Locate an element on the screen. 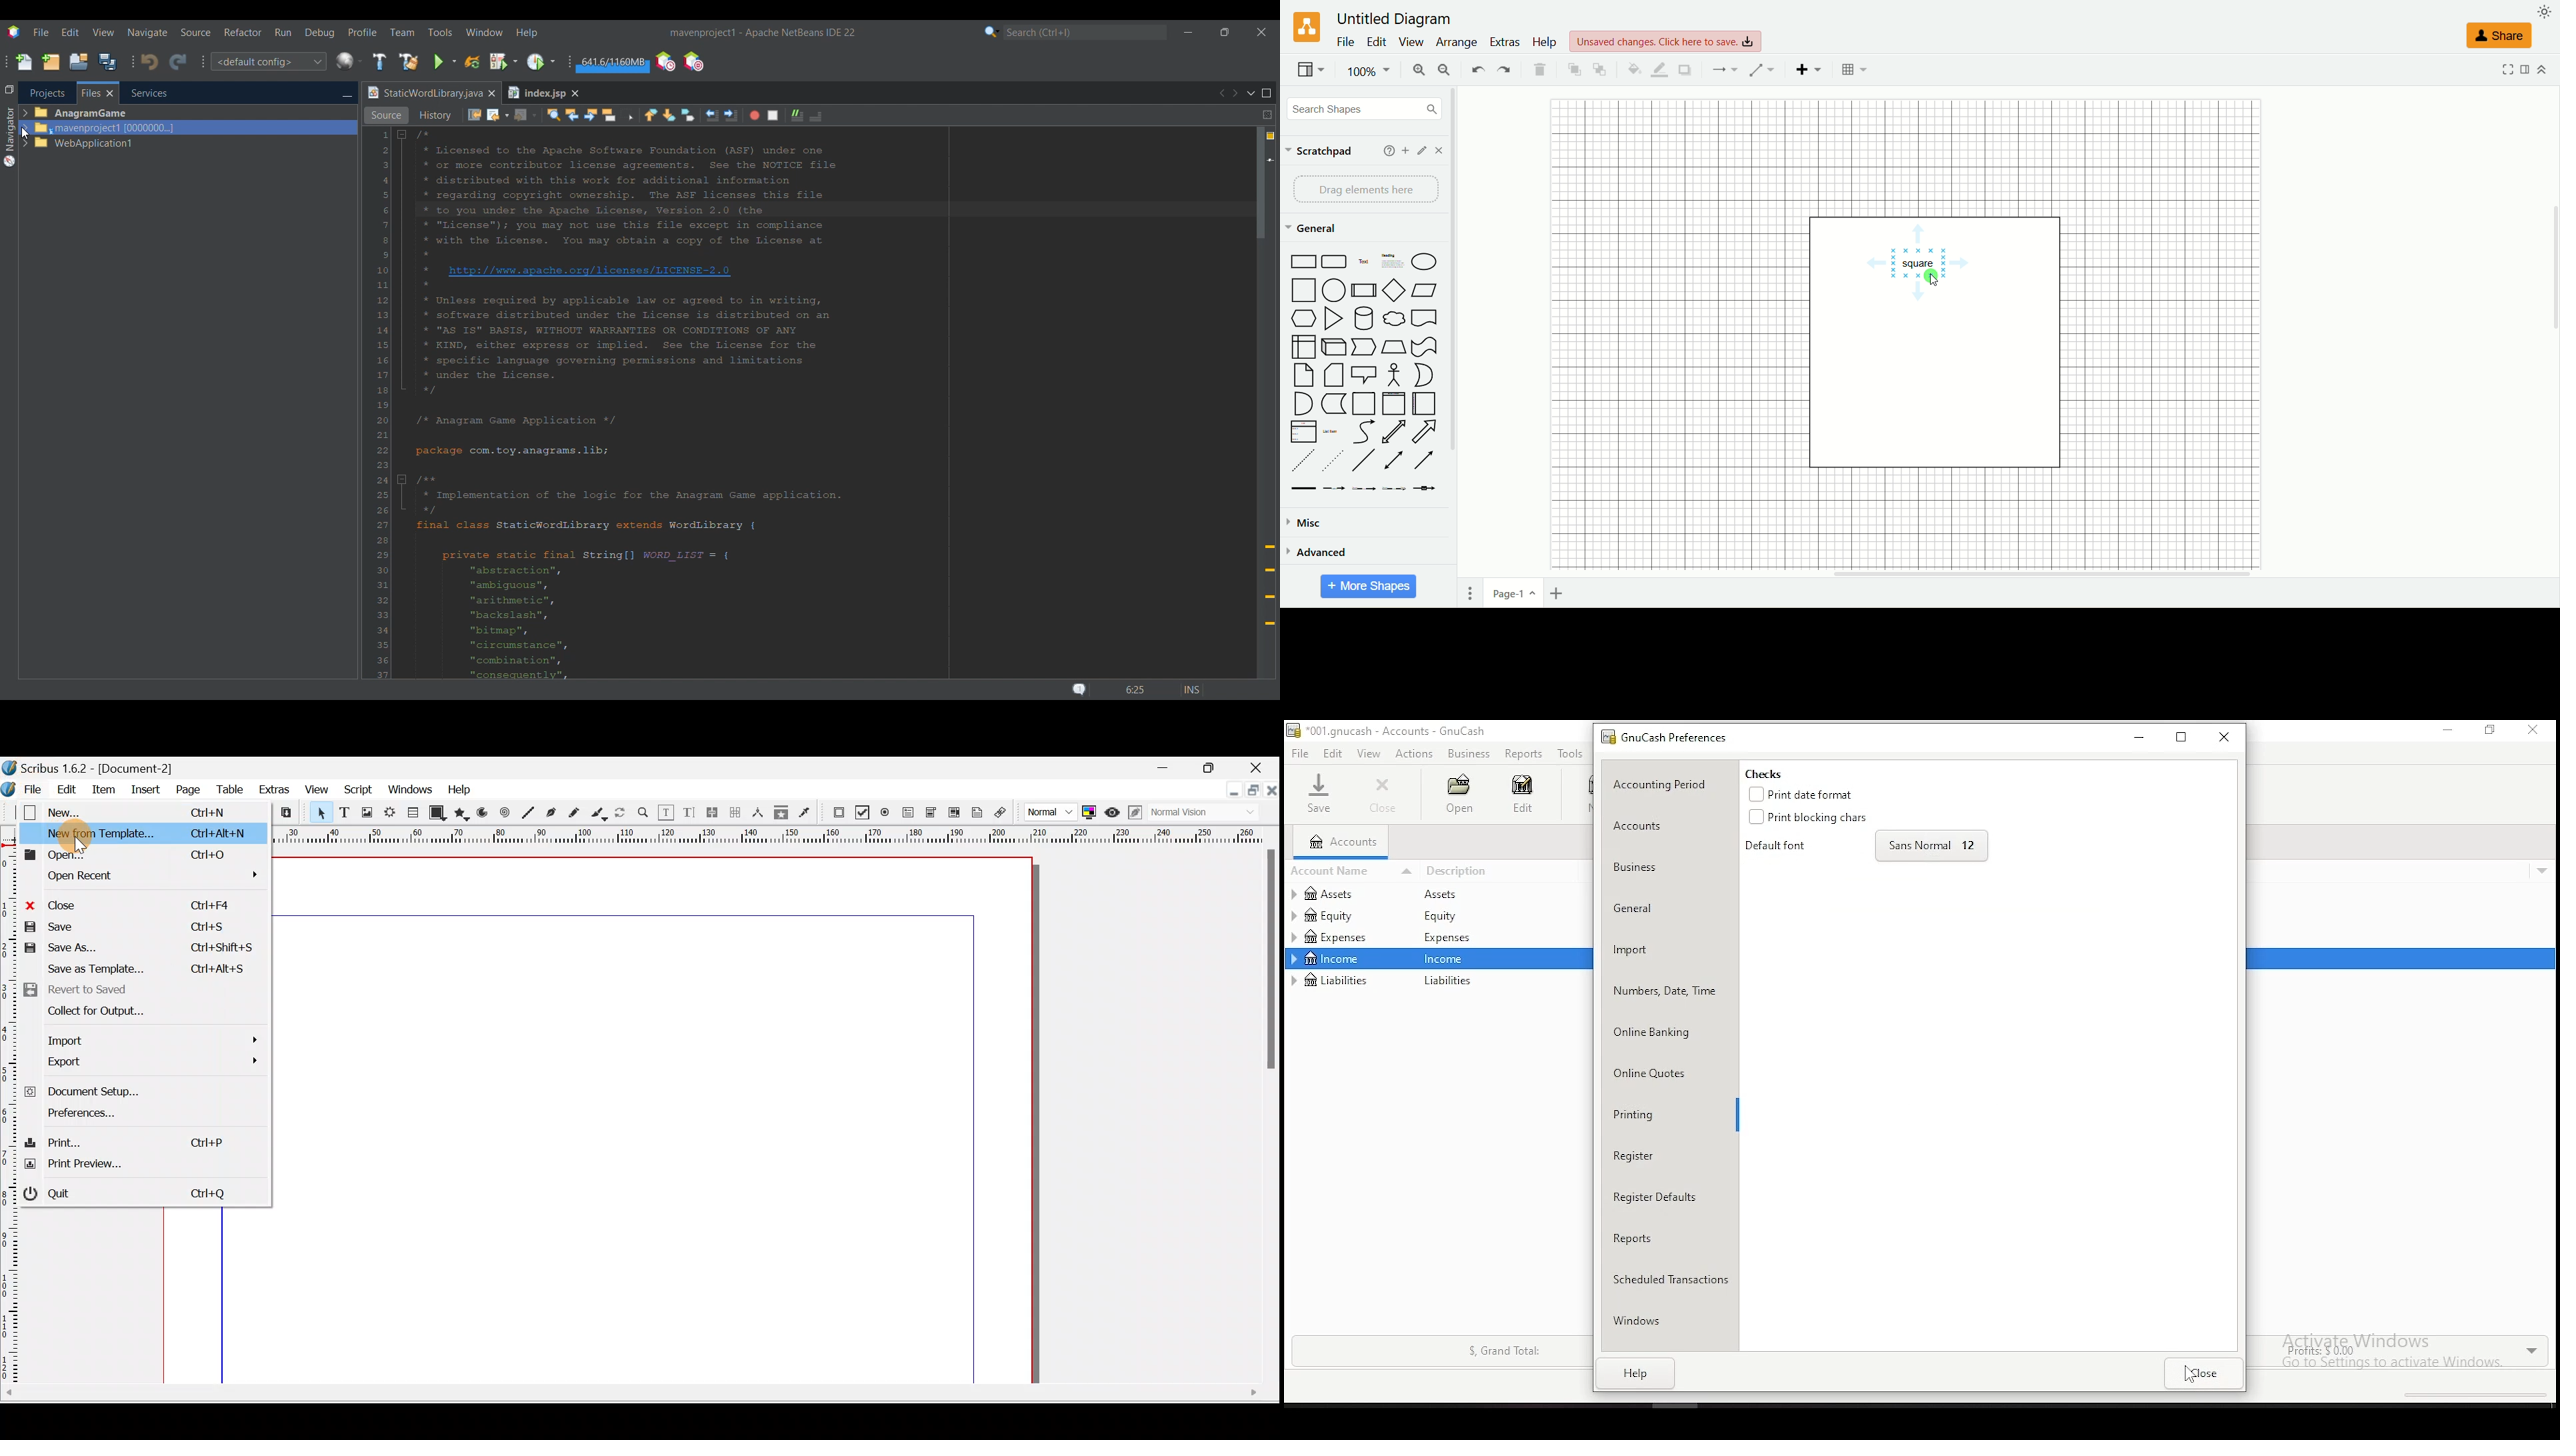  more shapes is located at coordinates (1370, 587).